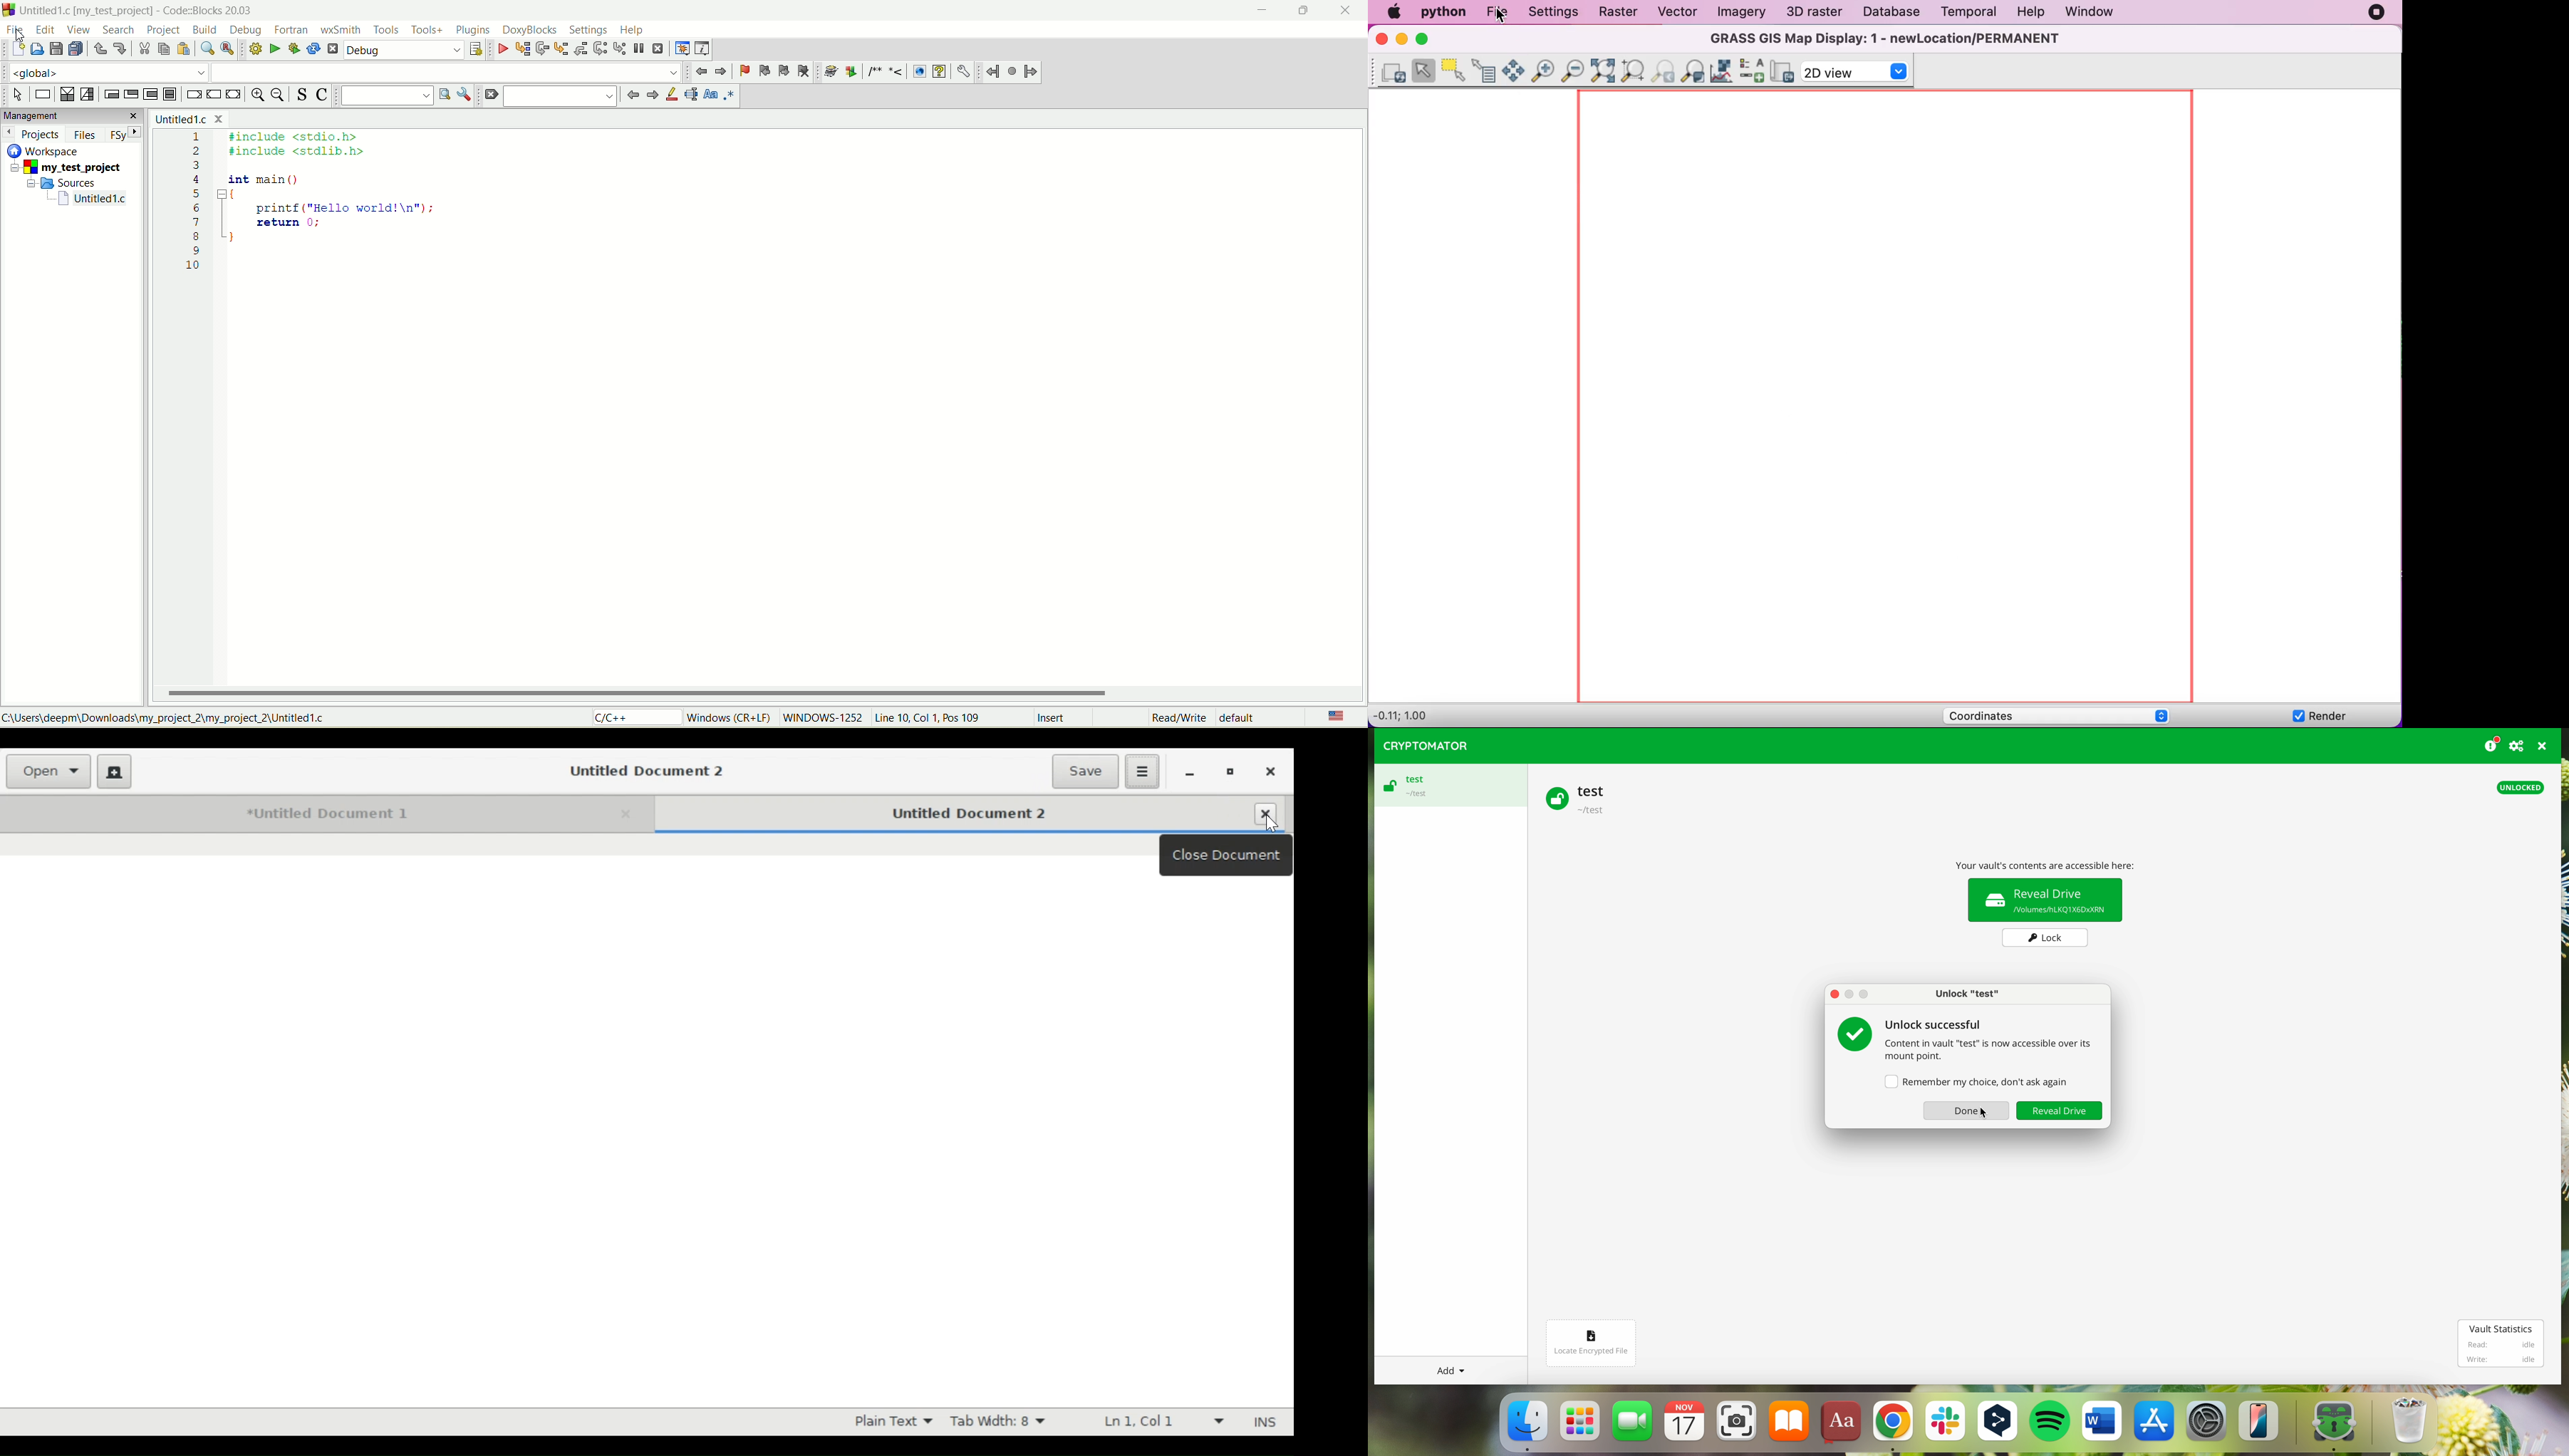 Image resolution: width=2576 pixels, height=1456 pixels. I want to click on last jump, so click(1013, 71).